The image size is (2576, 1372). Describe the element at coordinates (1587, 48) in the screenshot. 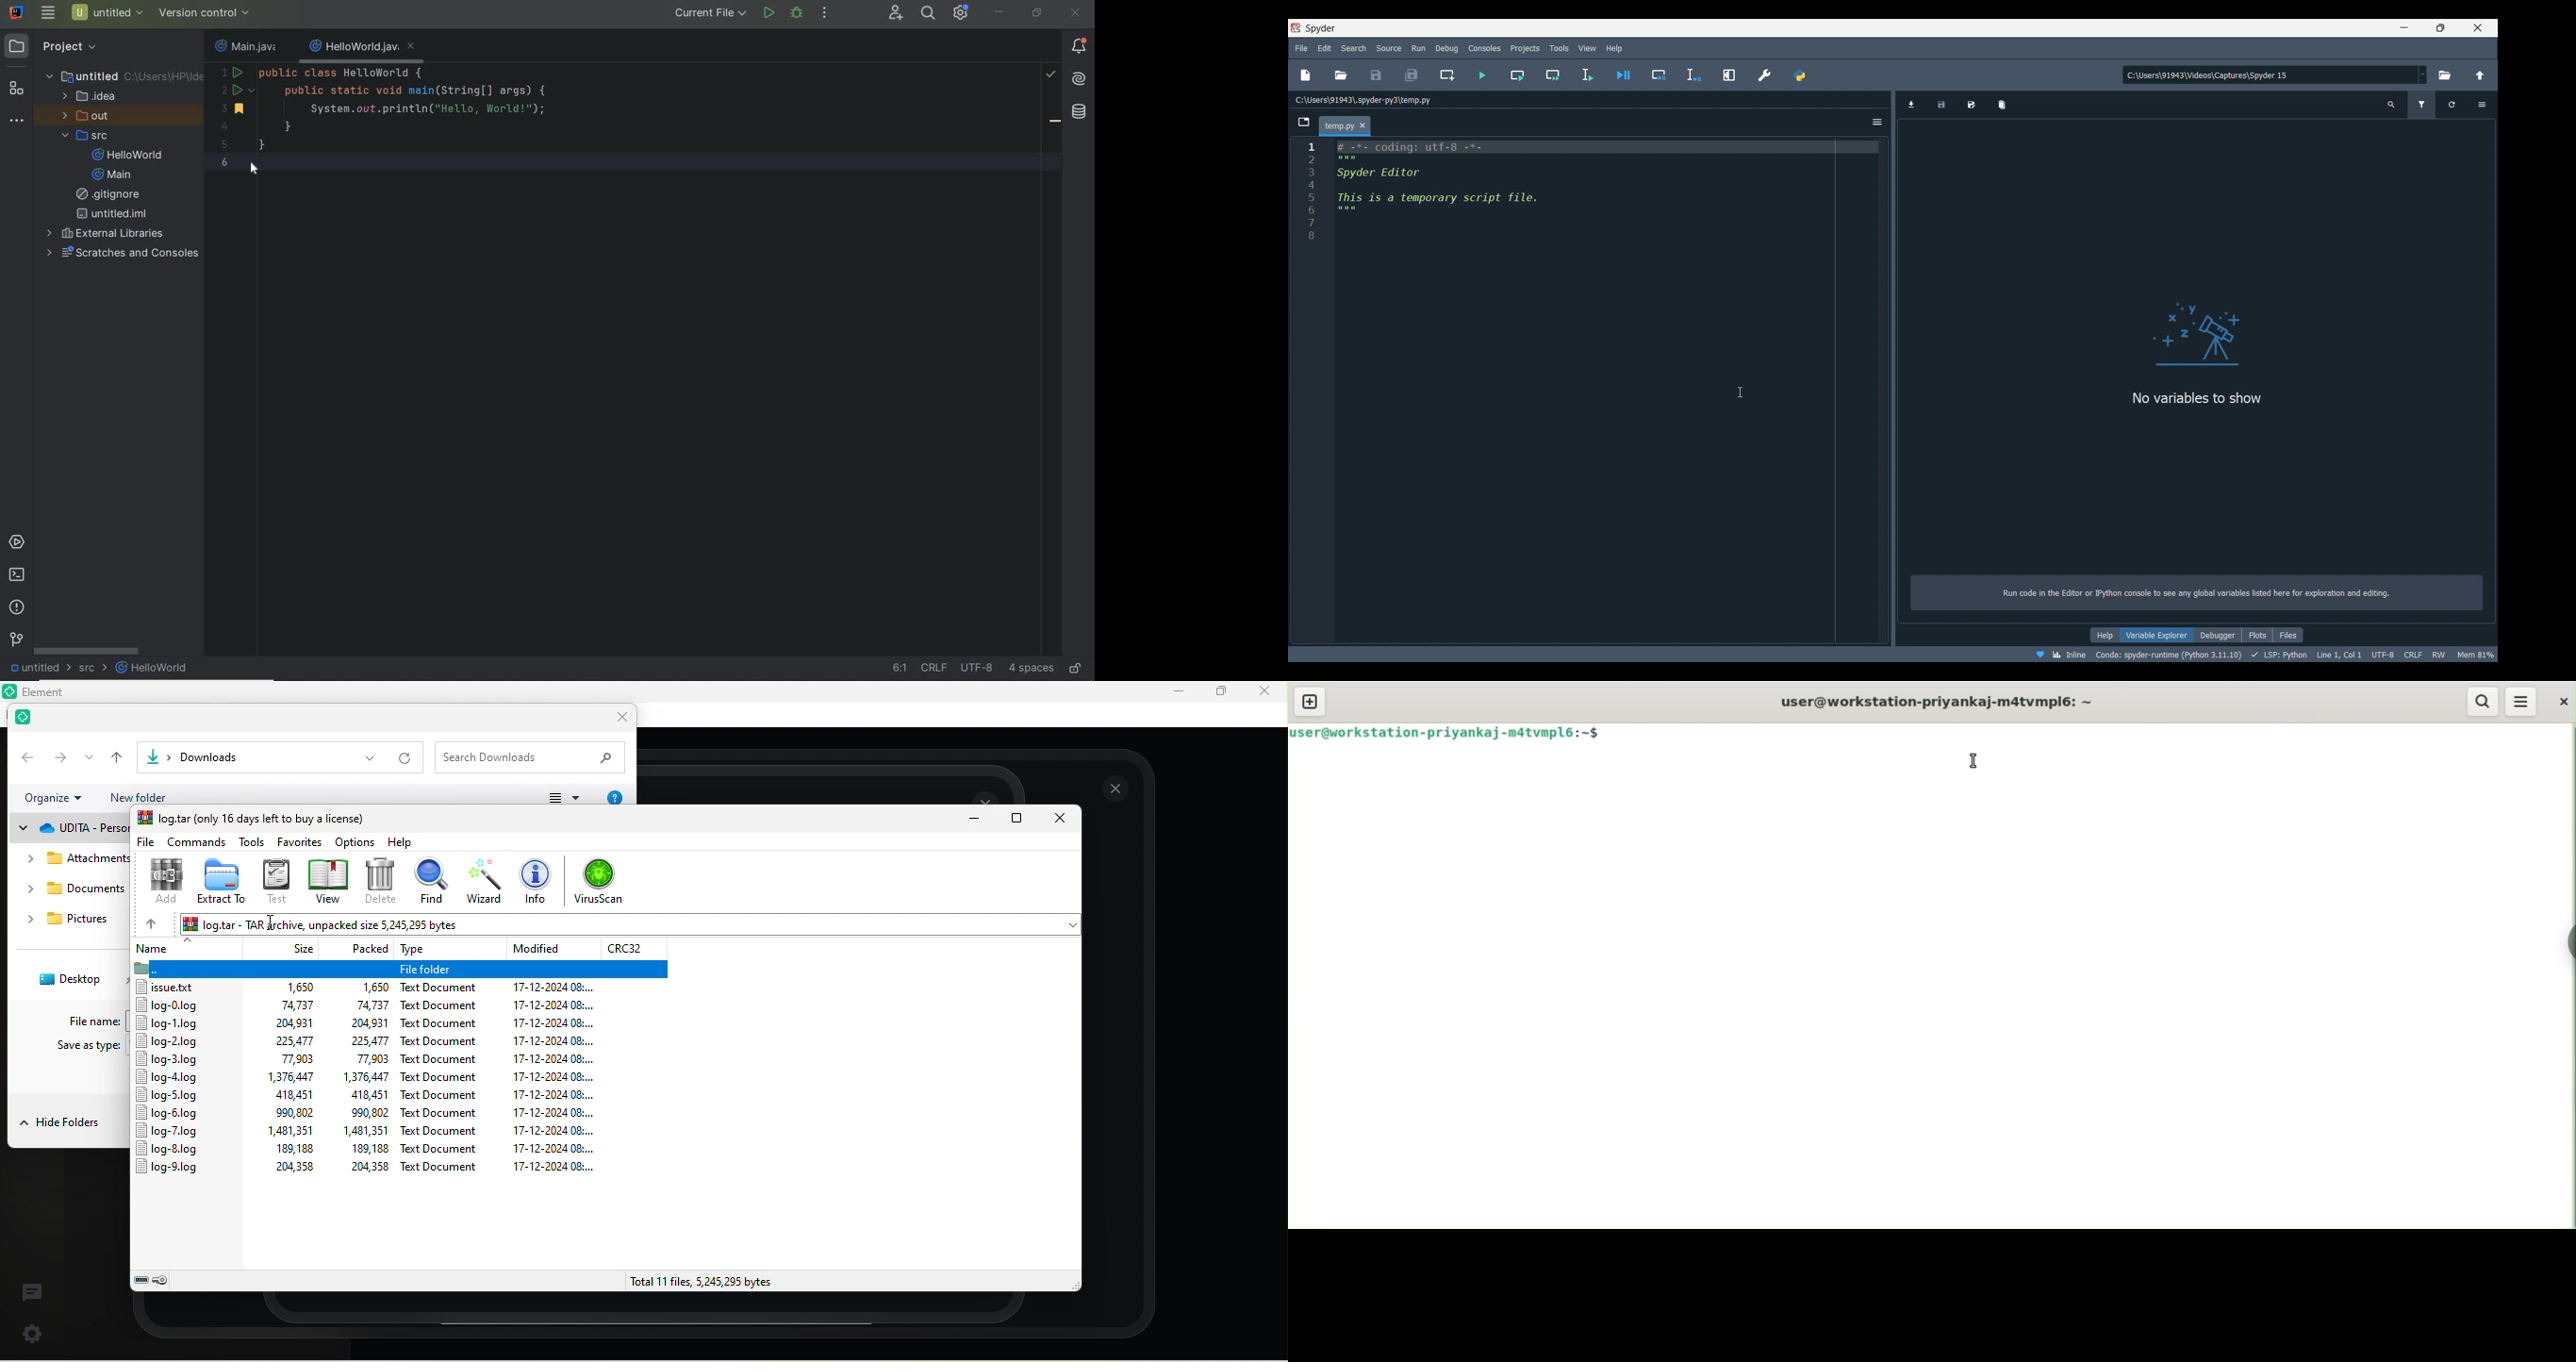

I see `View menu` at that location.